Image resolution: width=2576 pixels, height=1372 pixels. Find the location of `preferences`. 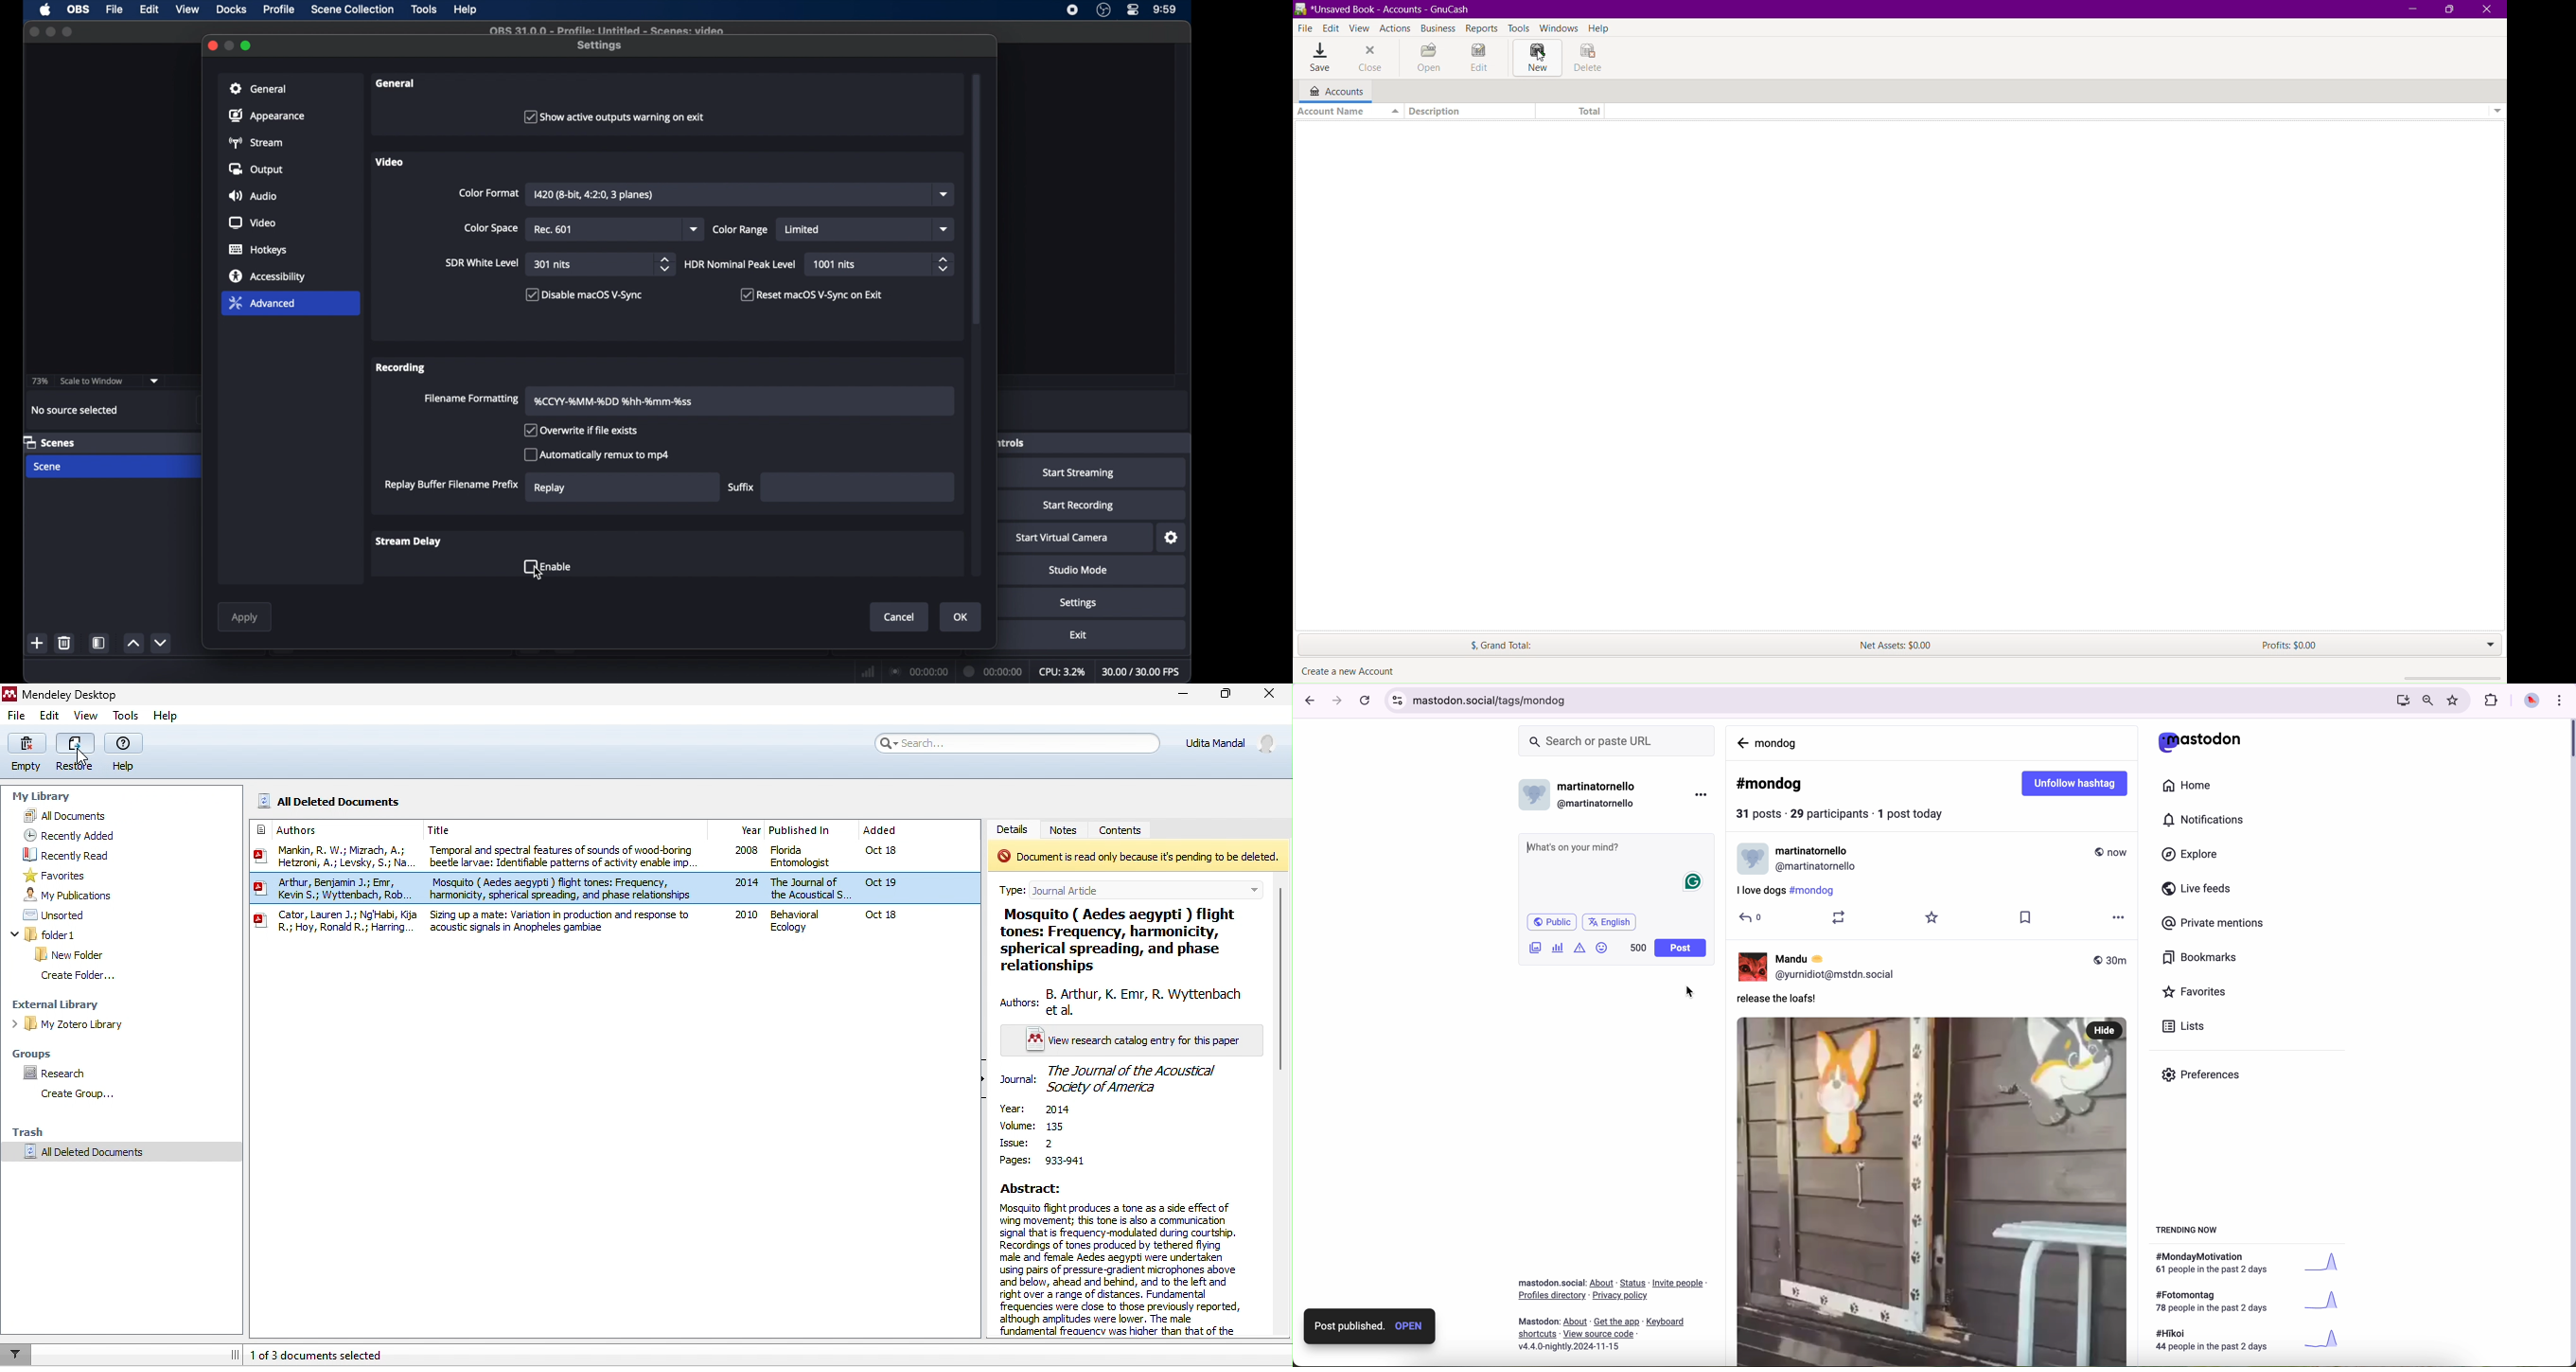

preferences is located at coordinates (2203, 1076).